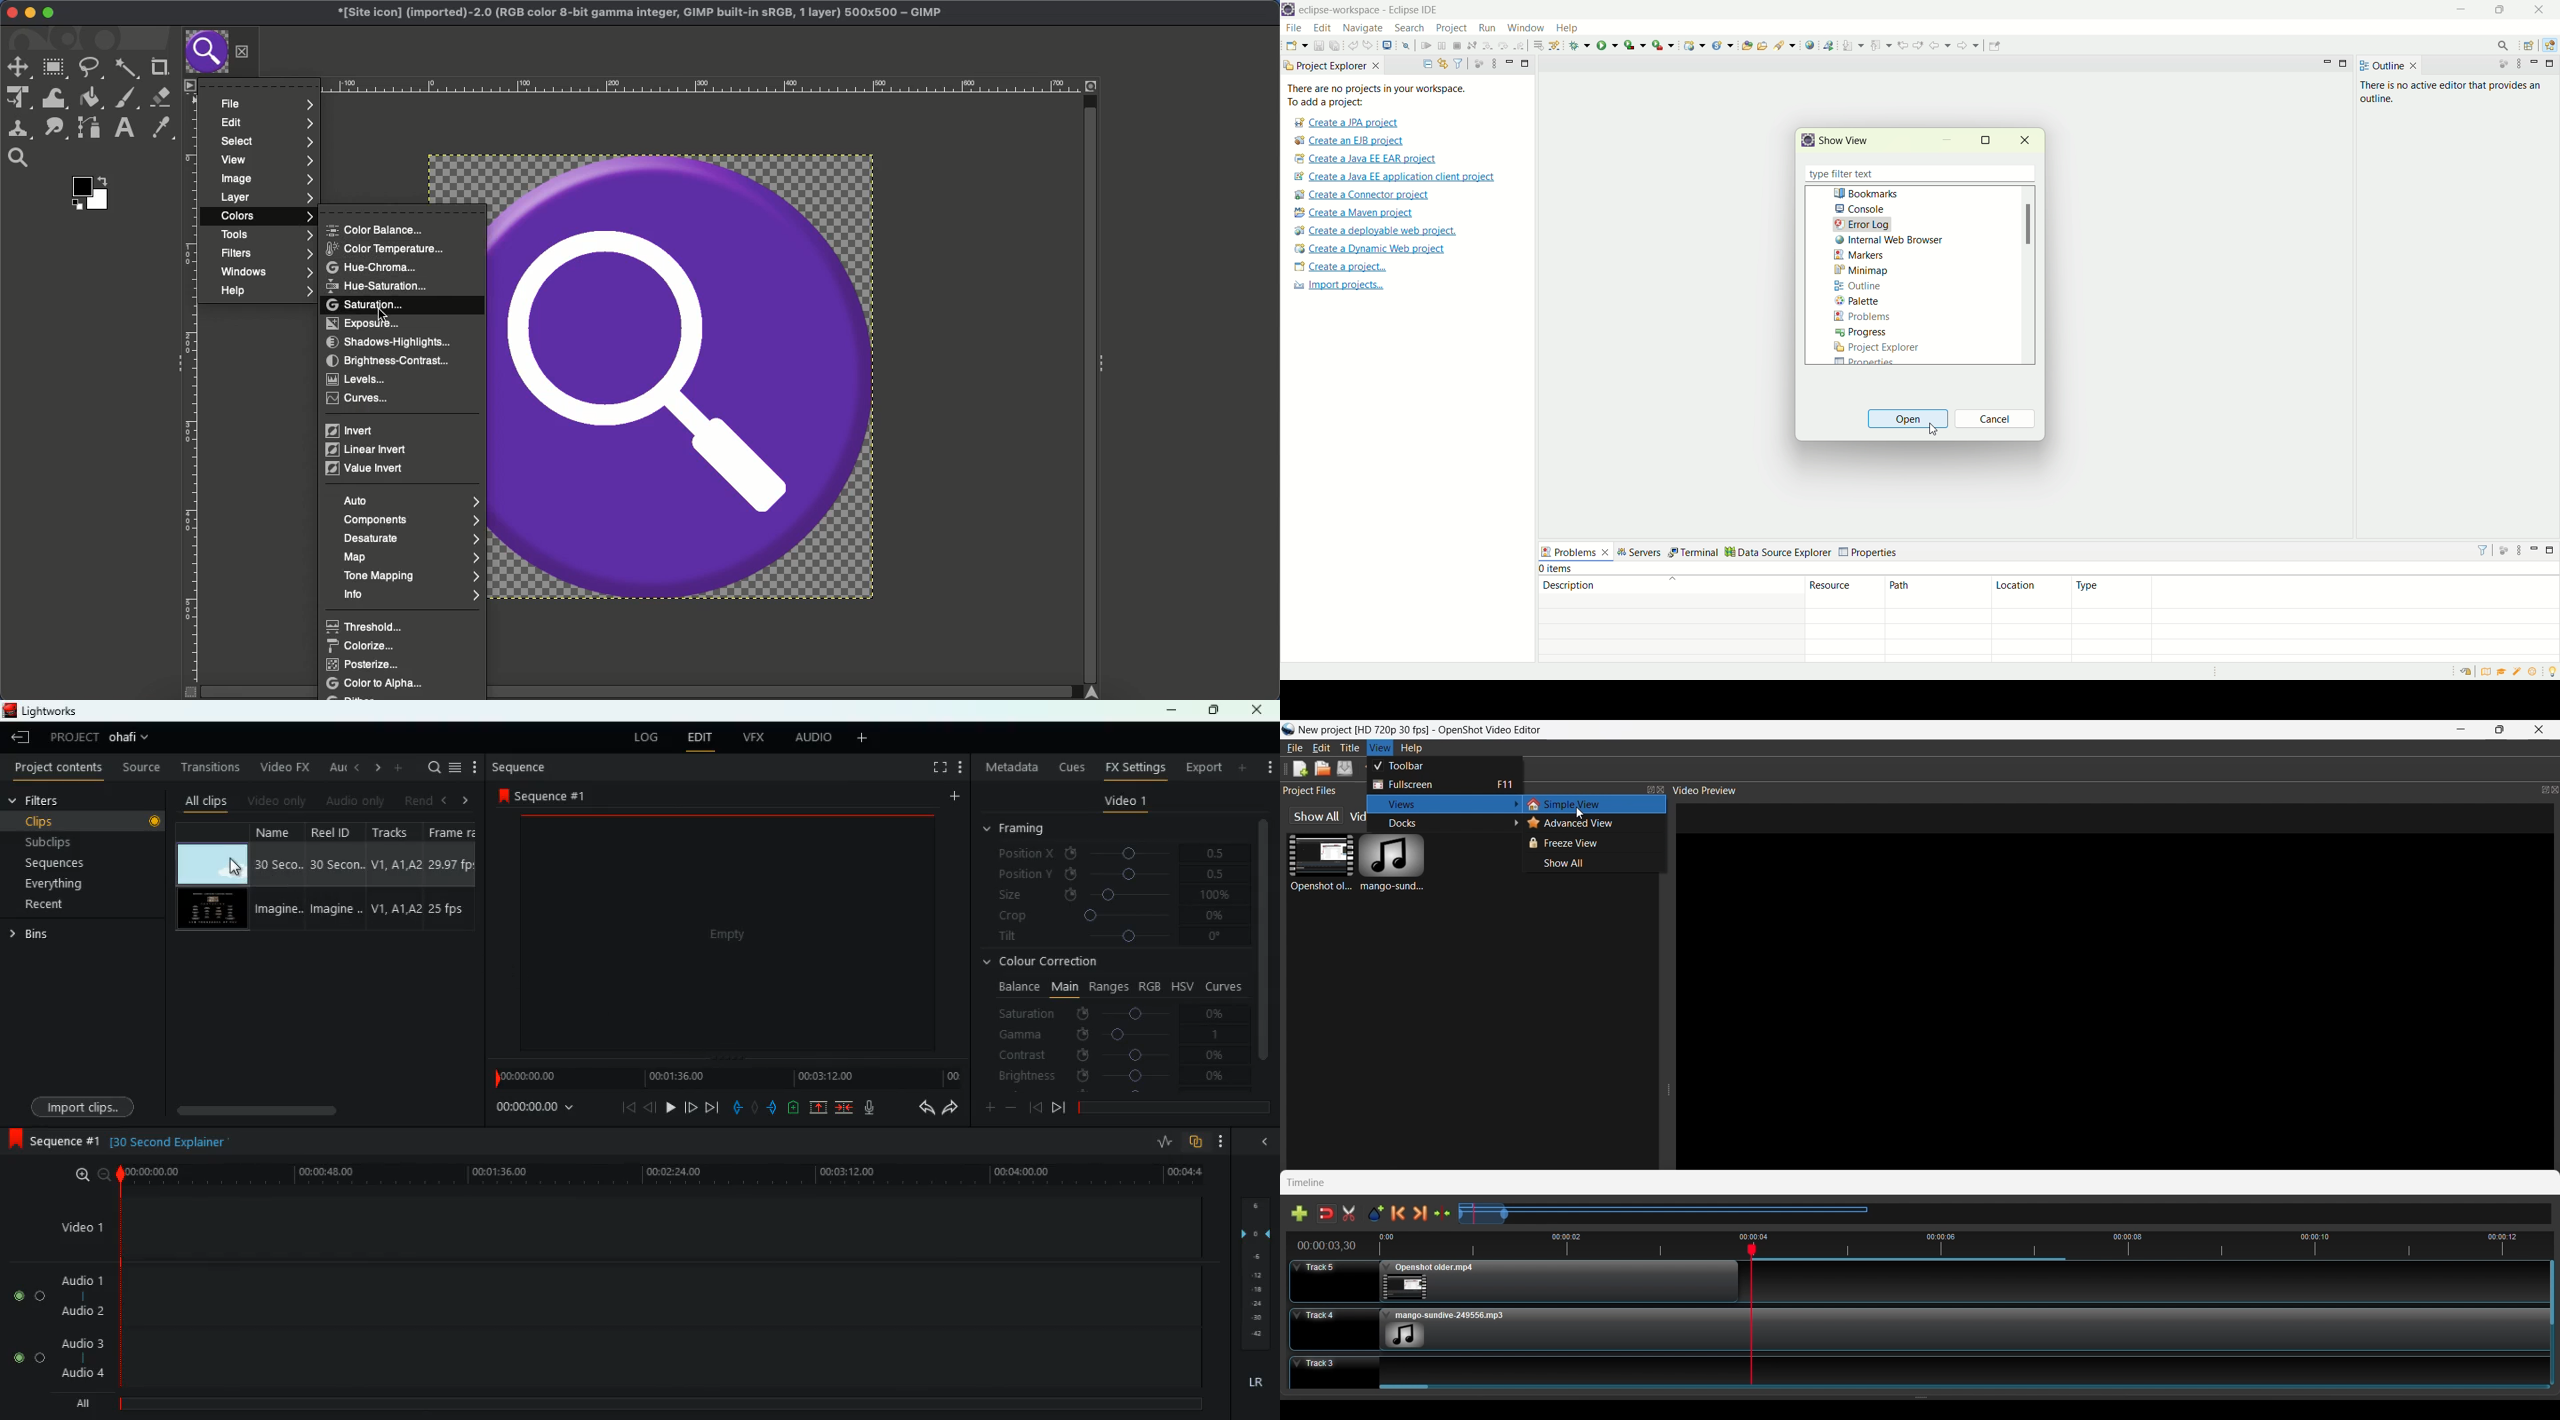 Image resolution: width=2576 pixels, height=1428 pixels. I want to click on play, so click(667, 1107).